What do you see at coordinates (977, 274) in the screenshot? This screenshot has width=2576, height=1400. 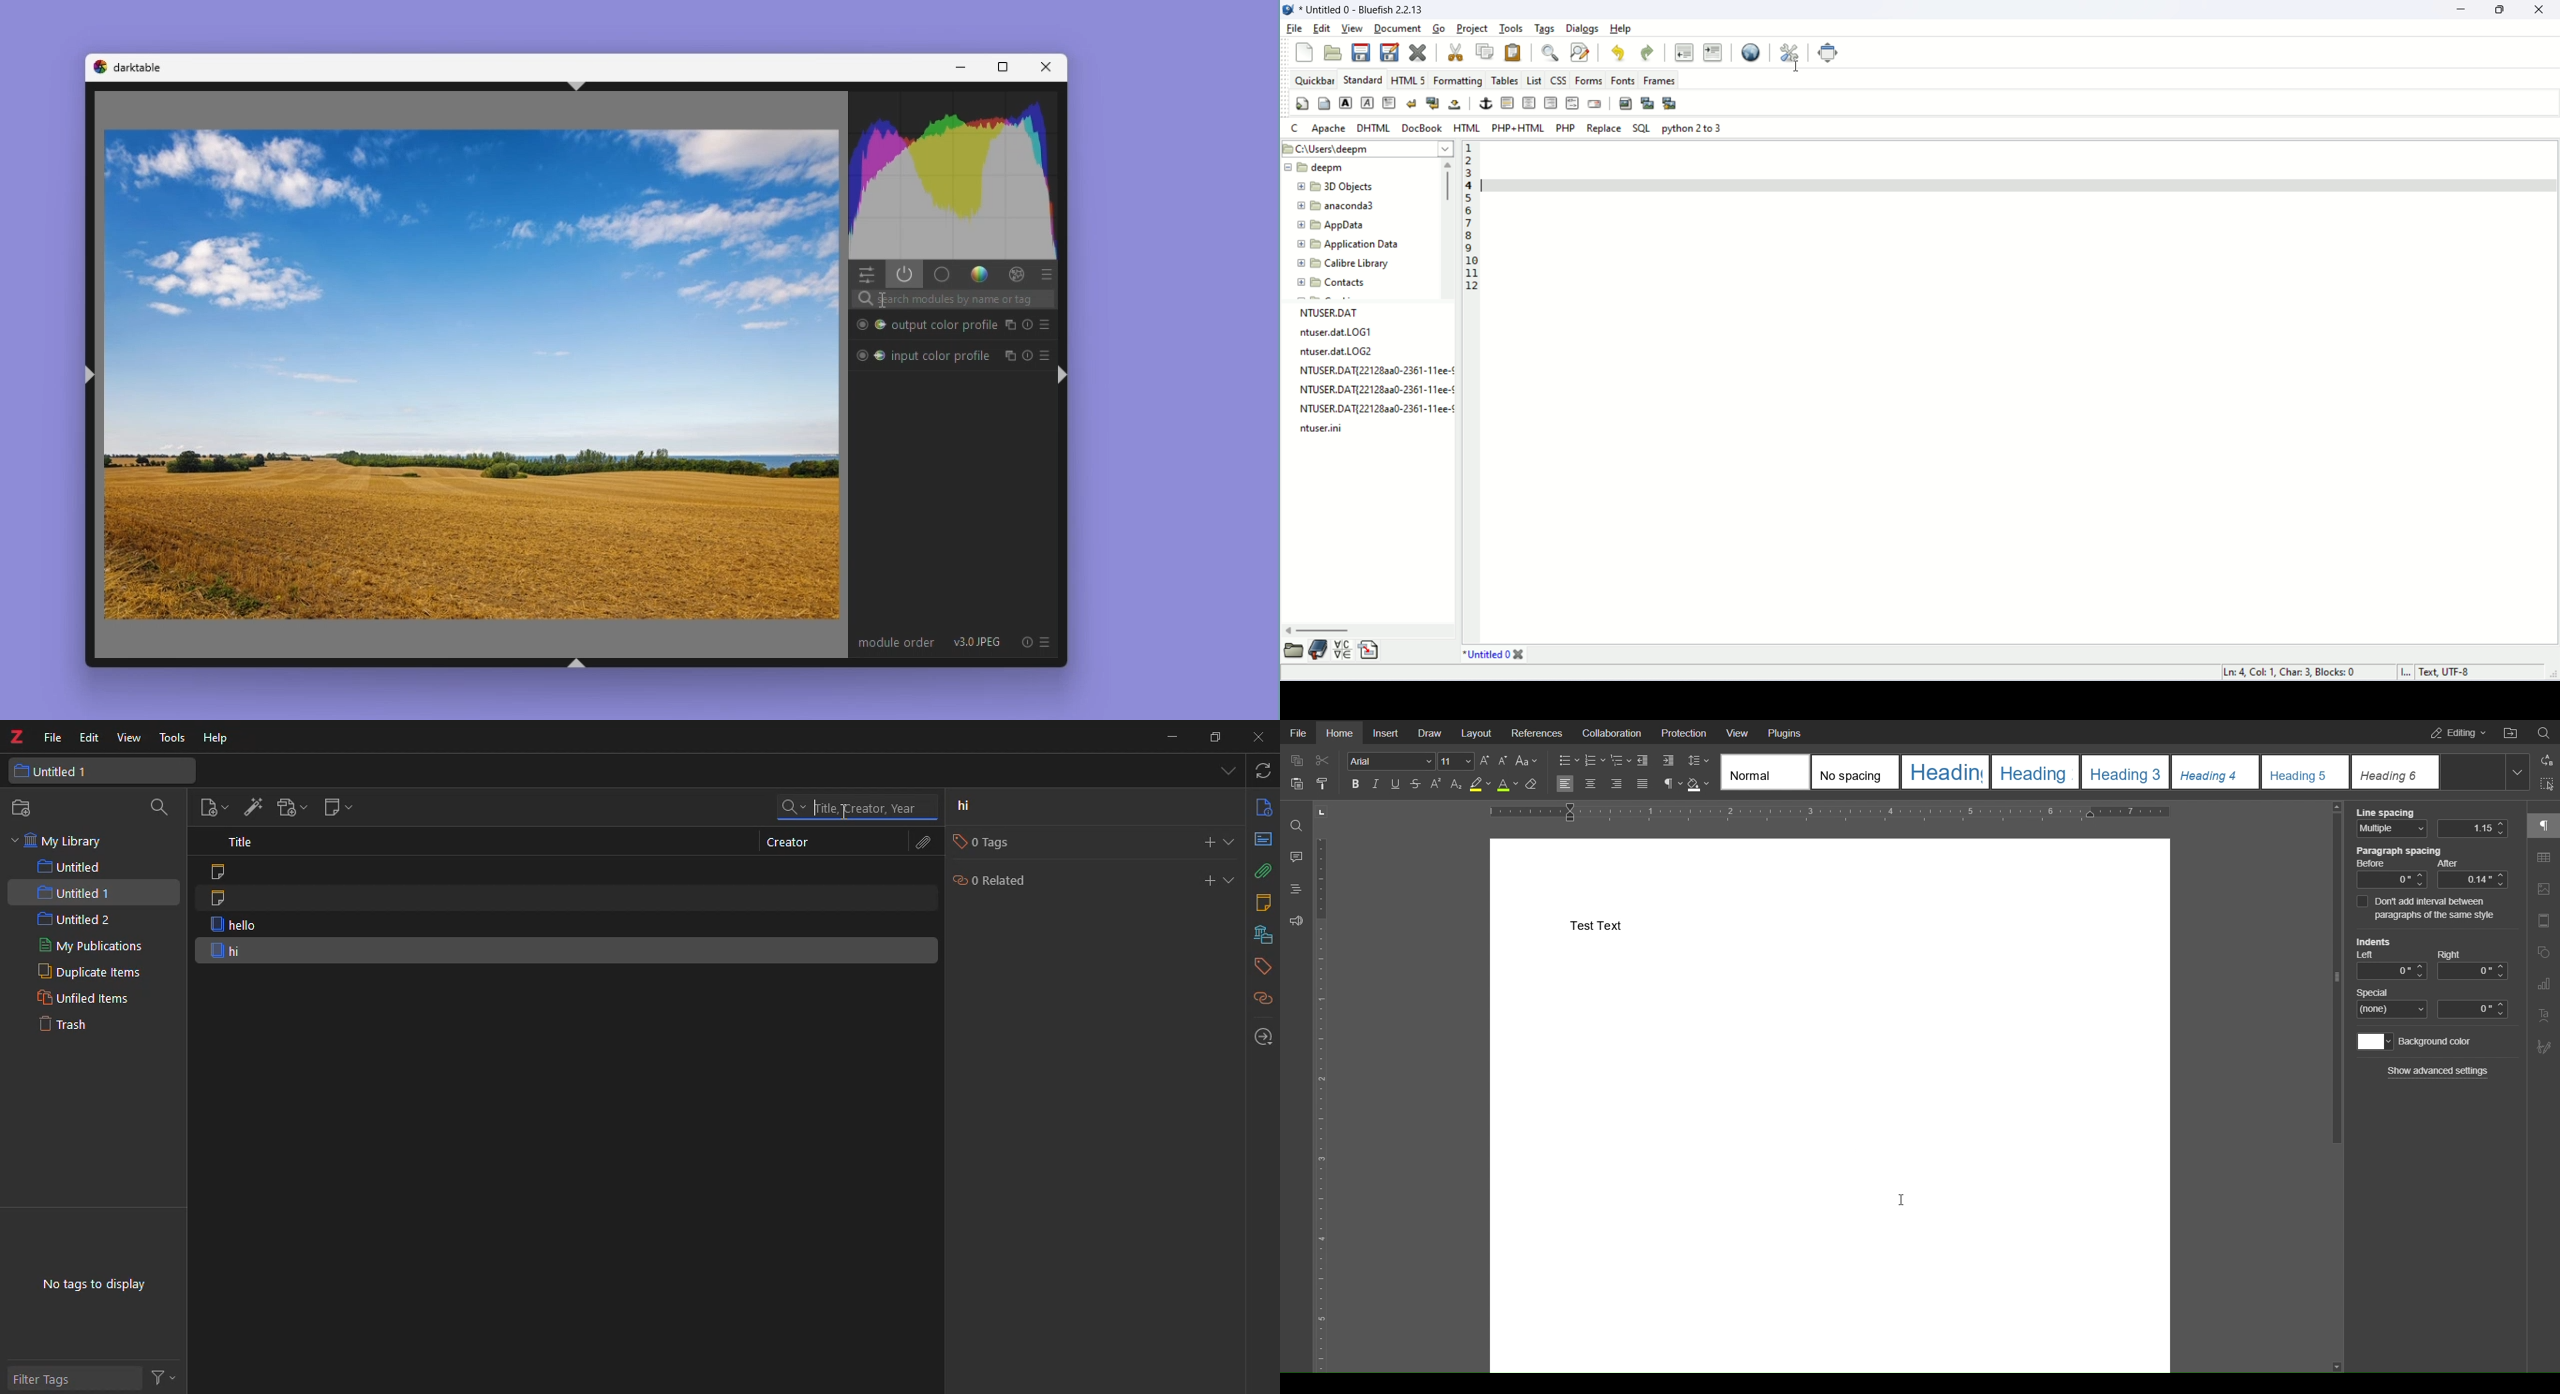 I see `gradient ` at bounding box center [977, 274].